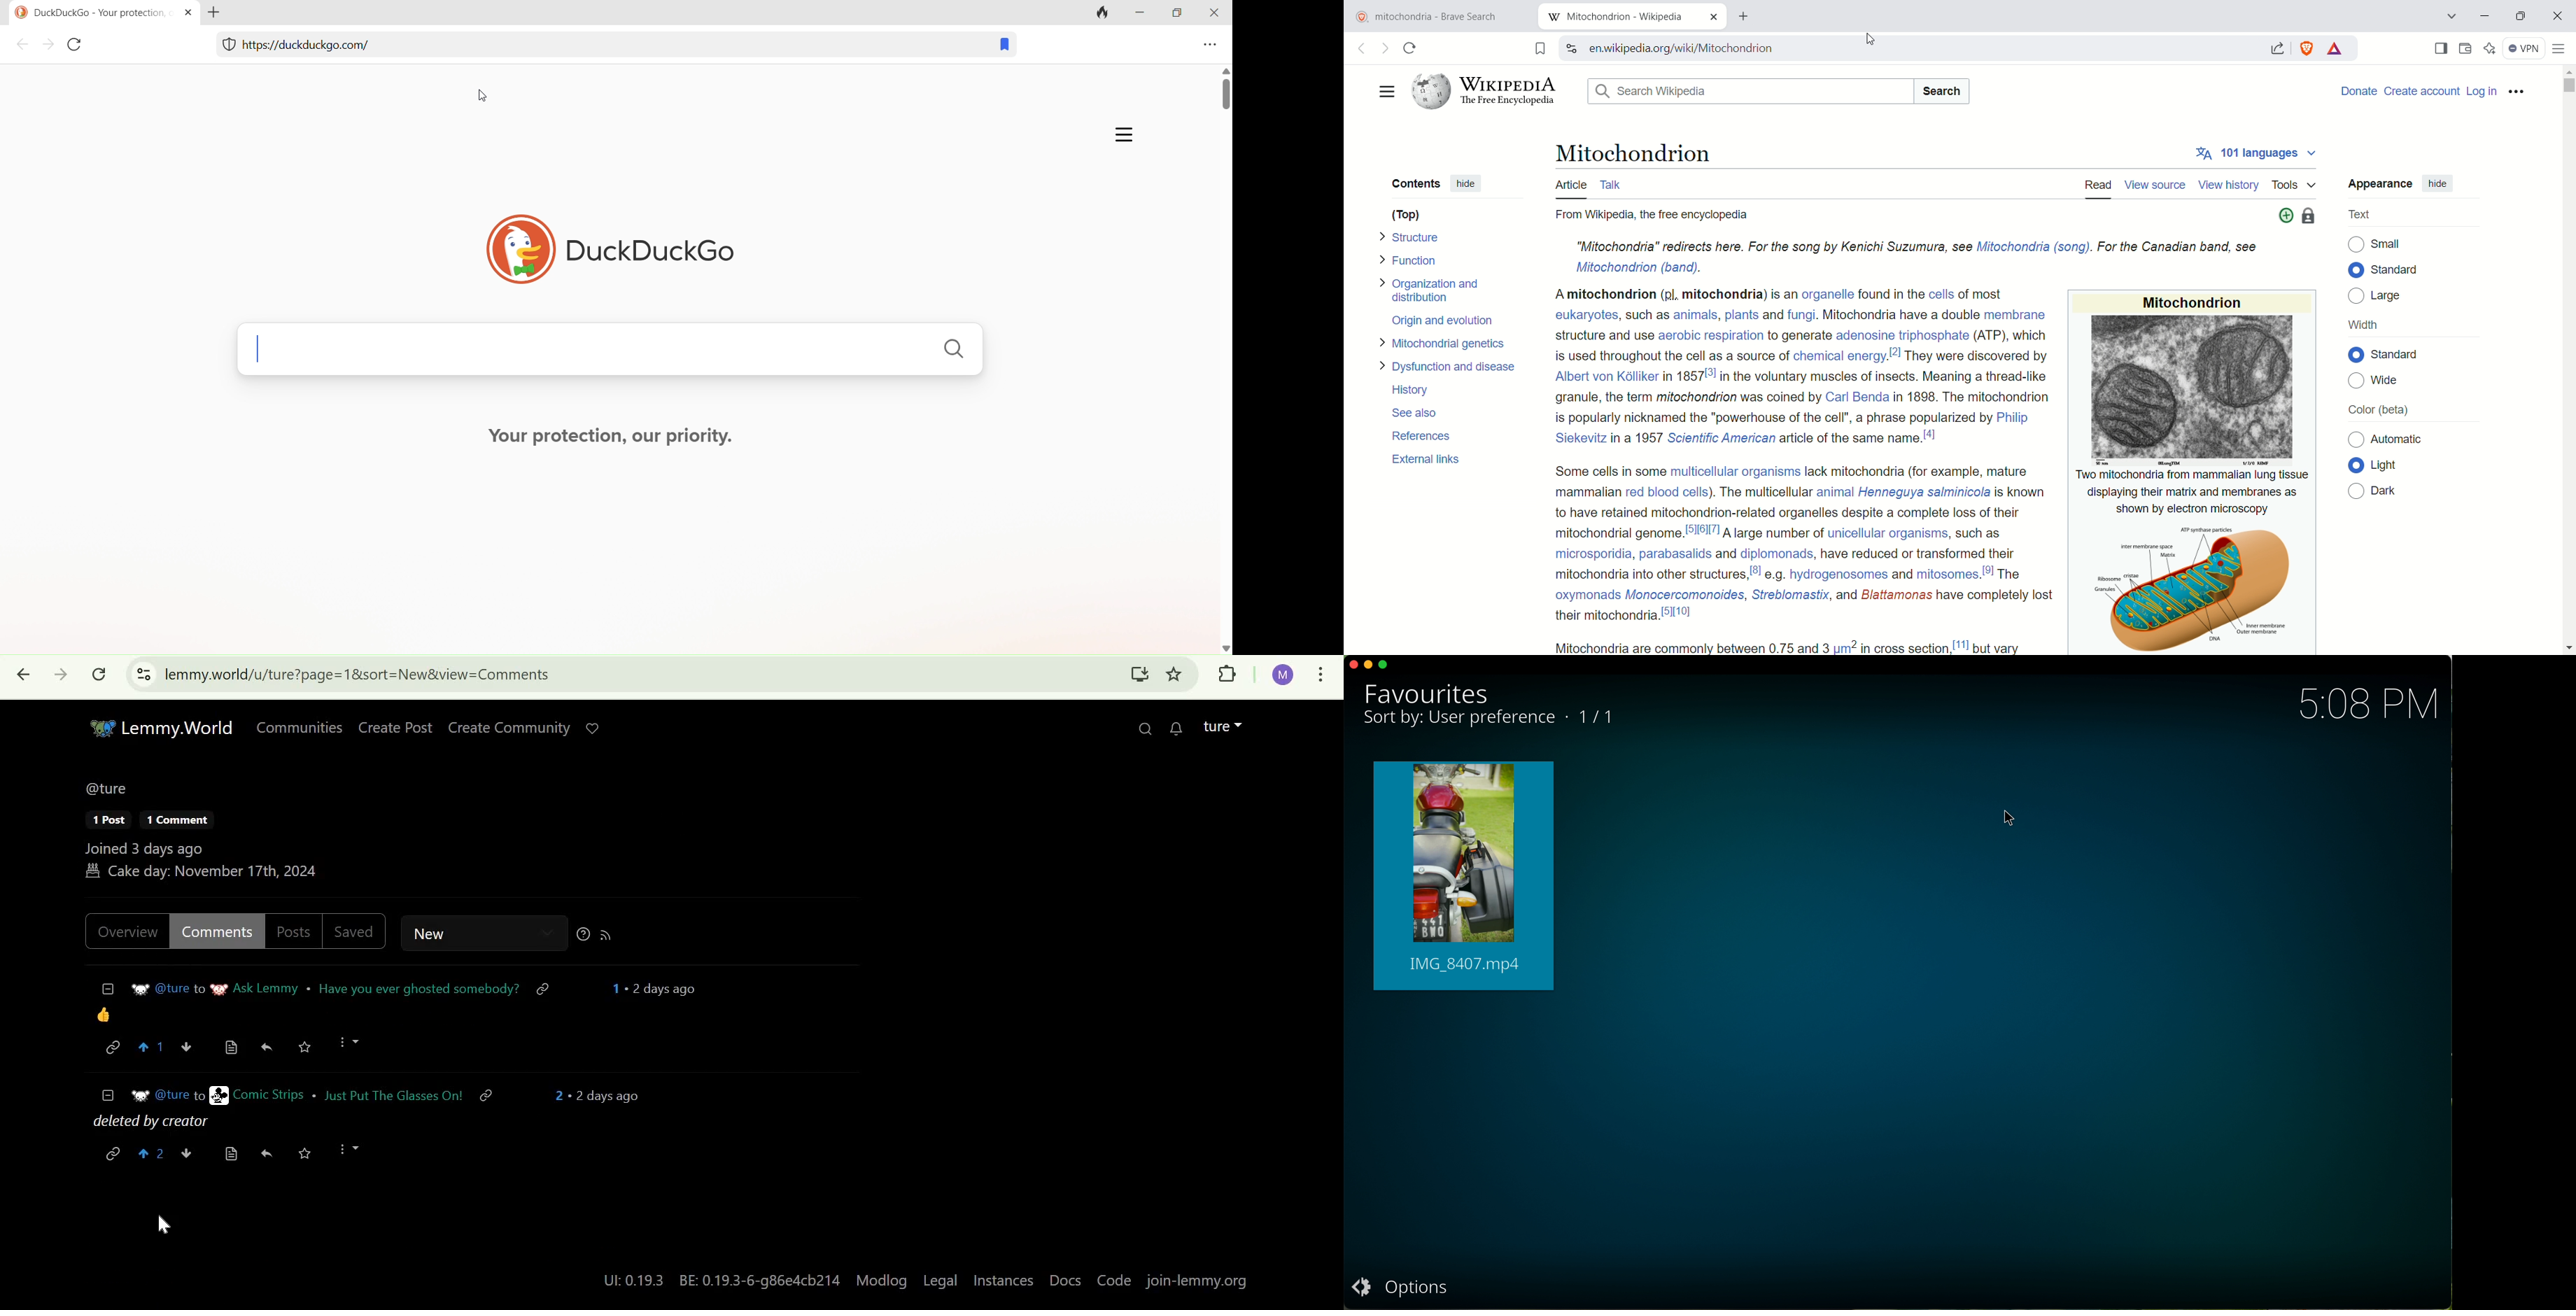 The height and width of the screenshot is (1316, 2576). Describe the element at coordinates (1438, 289) in the screenshot. I see `> Organization and
distribution` at that location.